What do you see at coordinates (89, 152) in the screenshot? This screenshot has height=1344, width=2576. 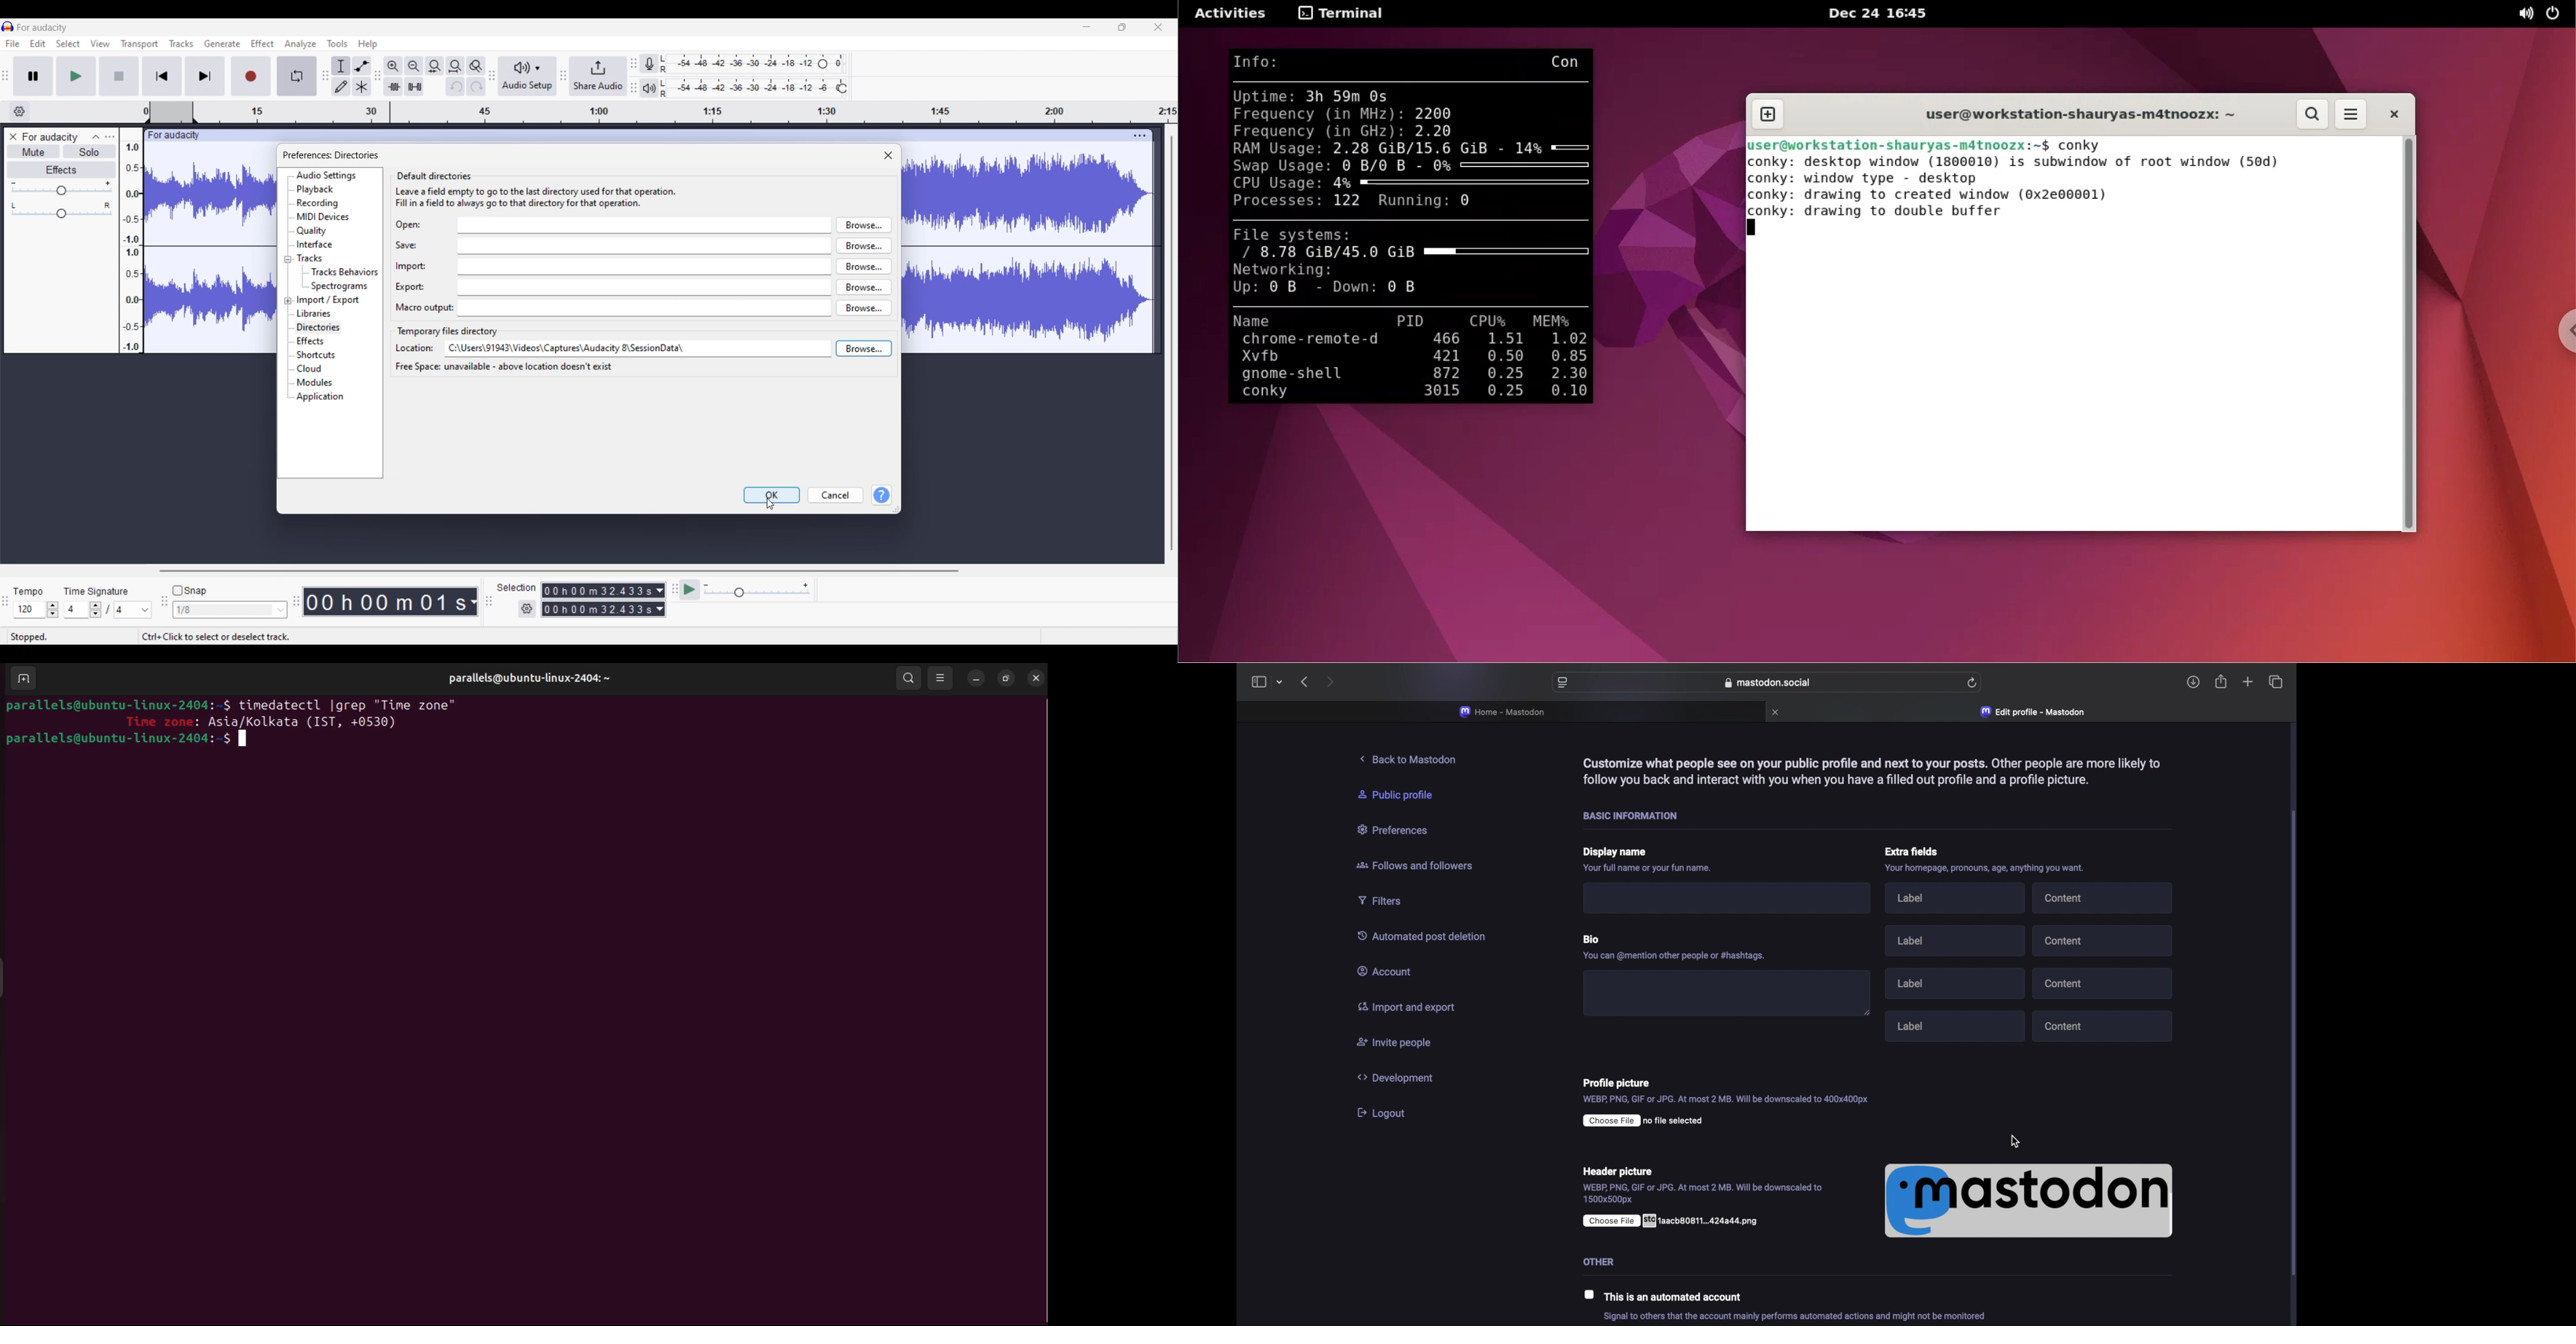 I see `Solo` at bounding box center [89, 152].